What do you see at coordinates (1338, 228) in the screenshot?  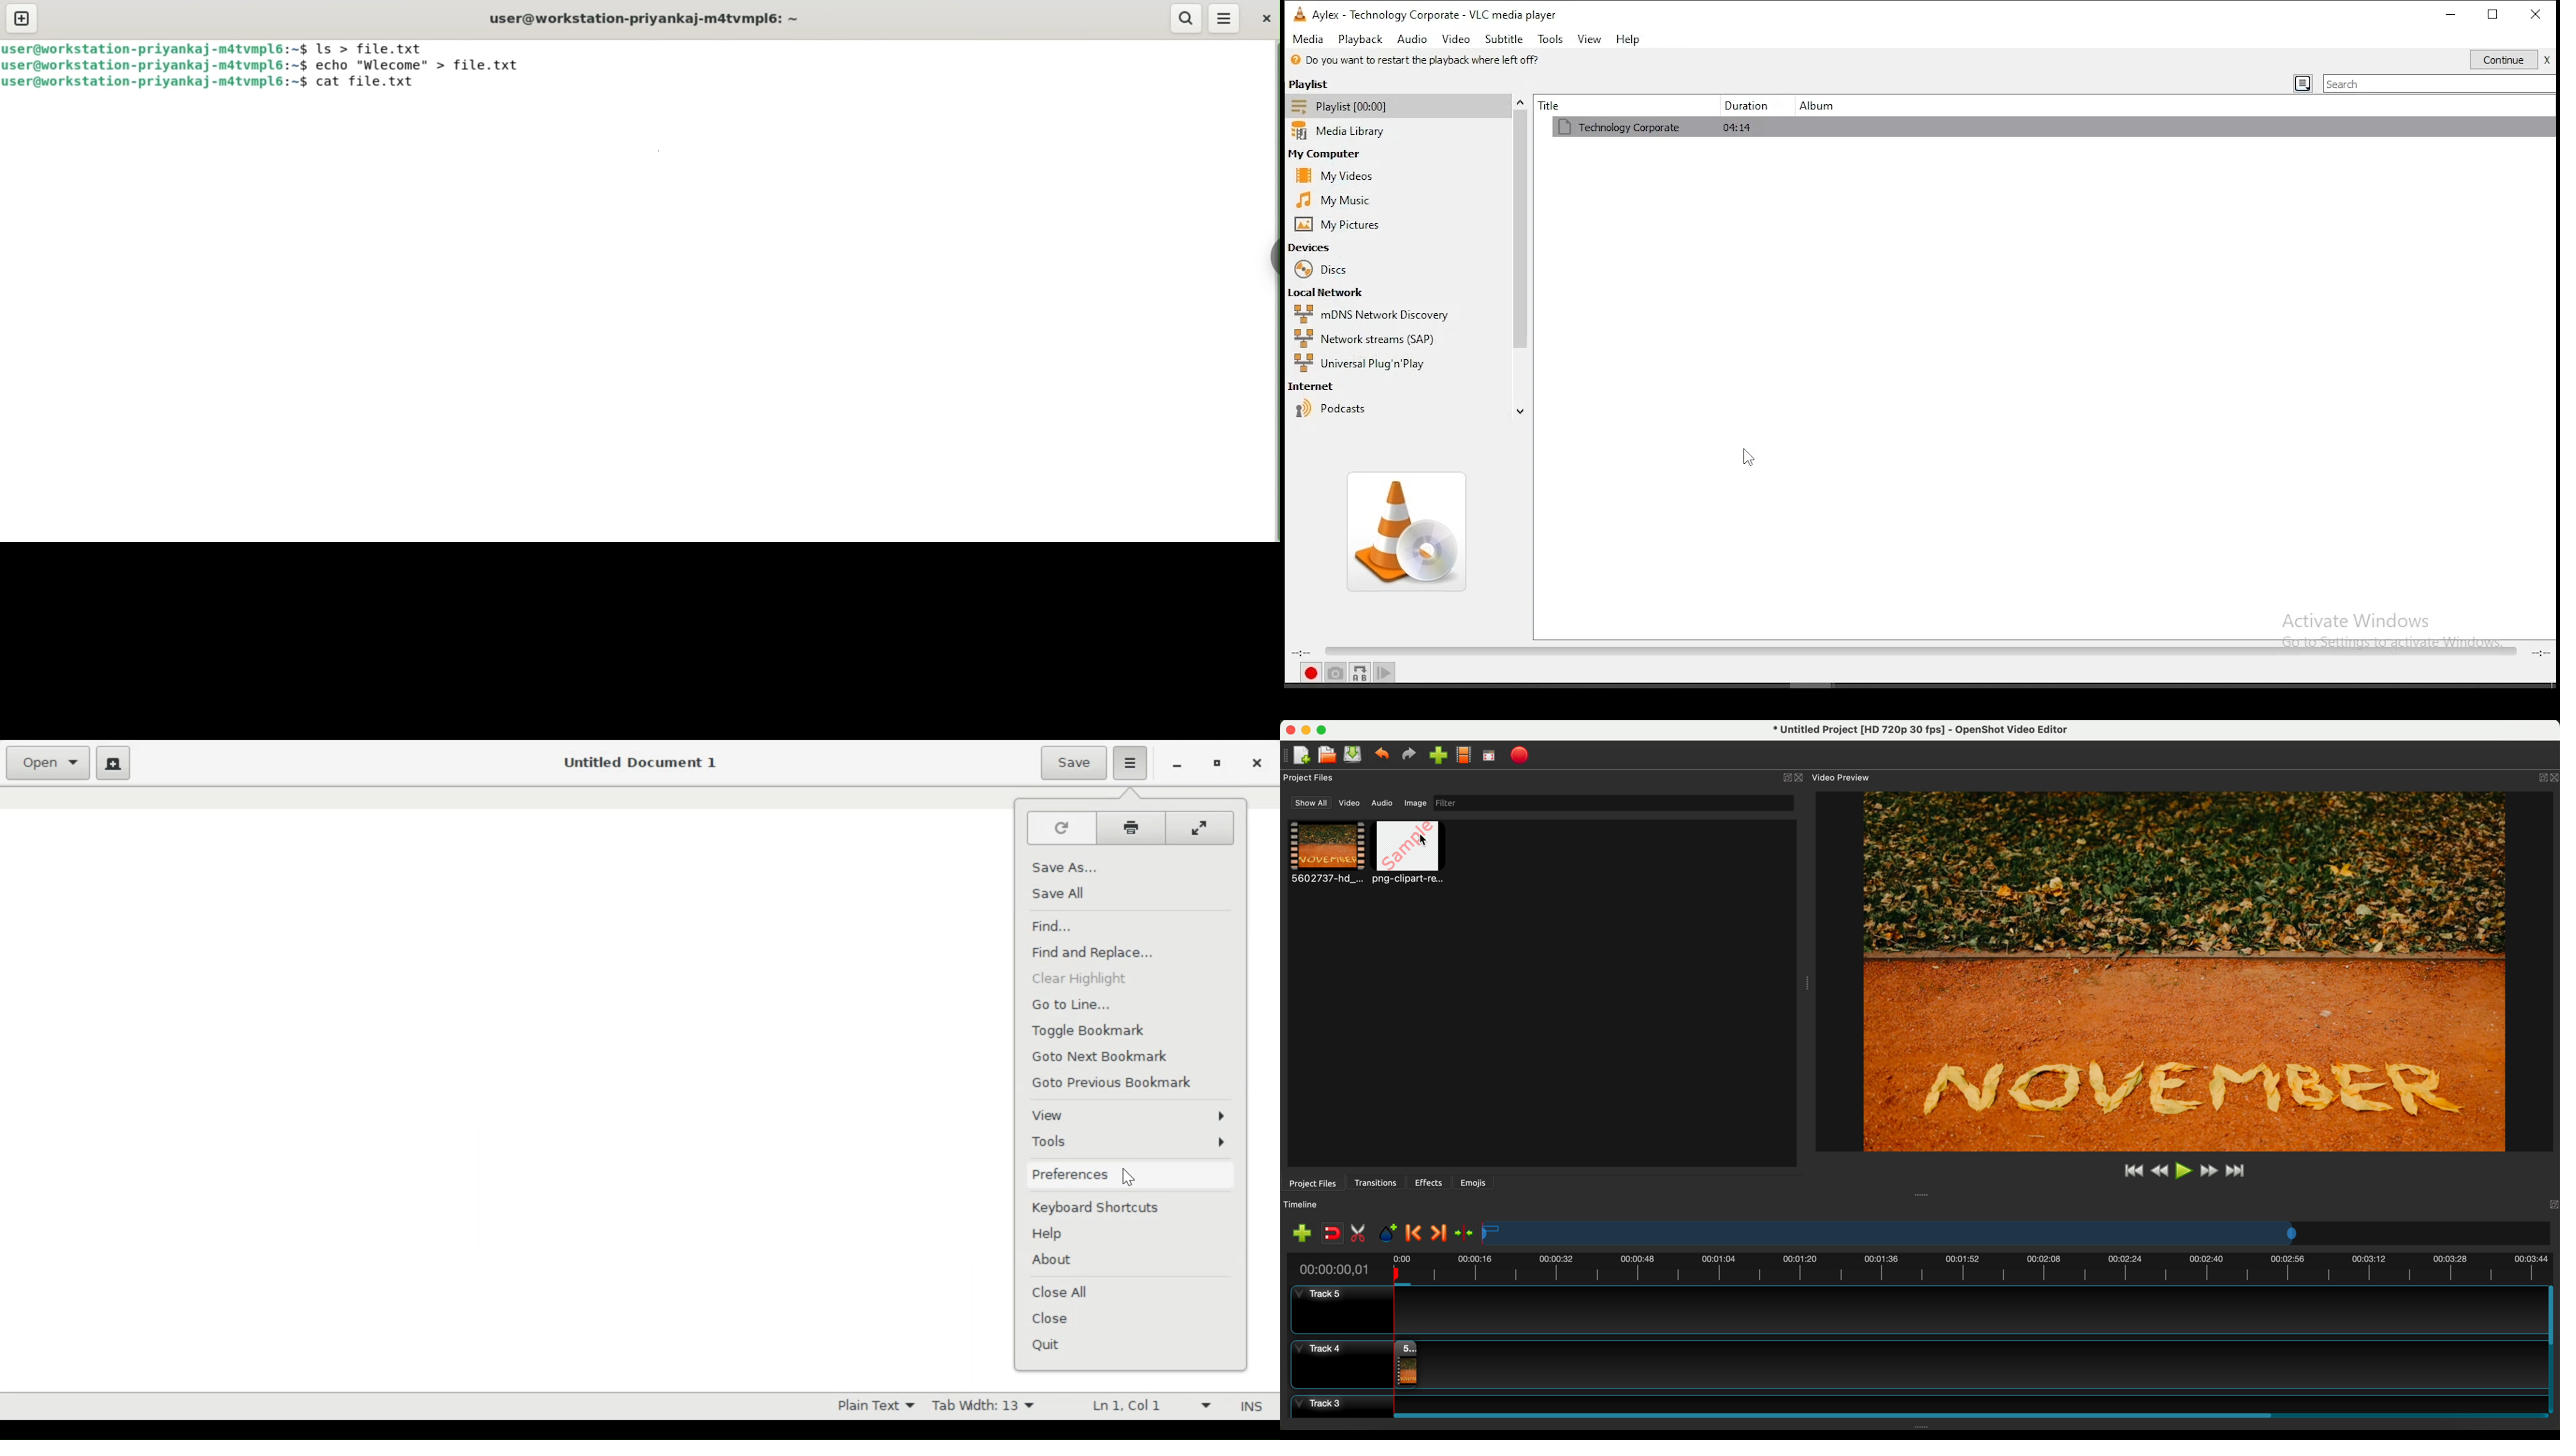 I see `my pictures` at bounding box center [1338, 228].